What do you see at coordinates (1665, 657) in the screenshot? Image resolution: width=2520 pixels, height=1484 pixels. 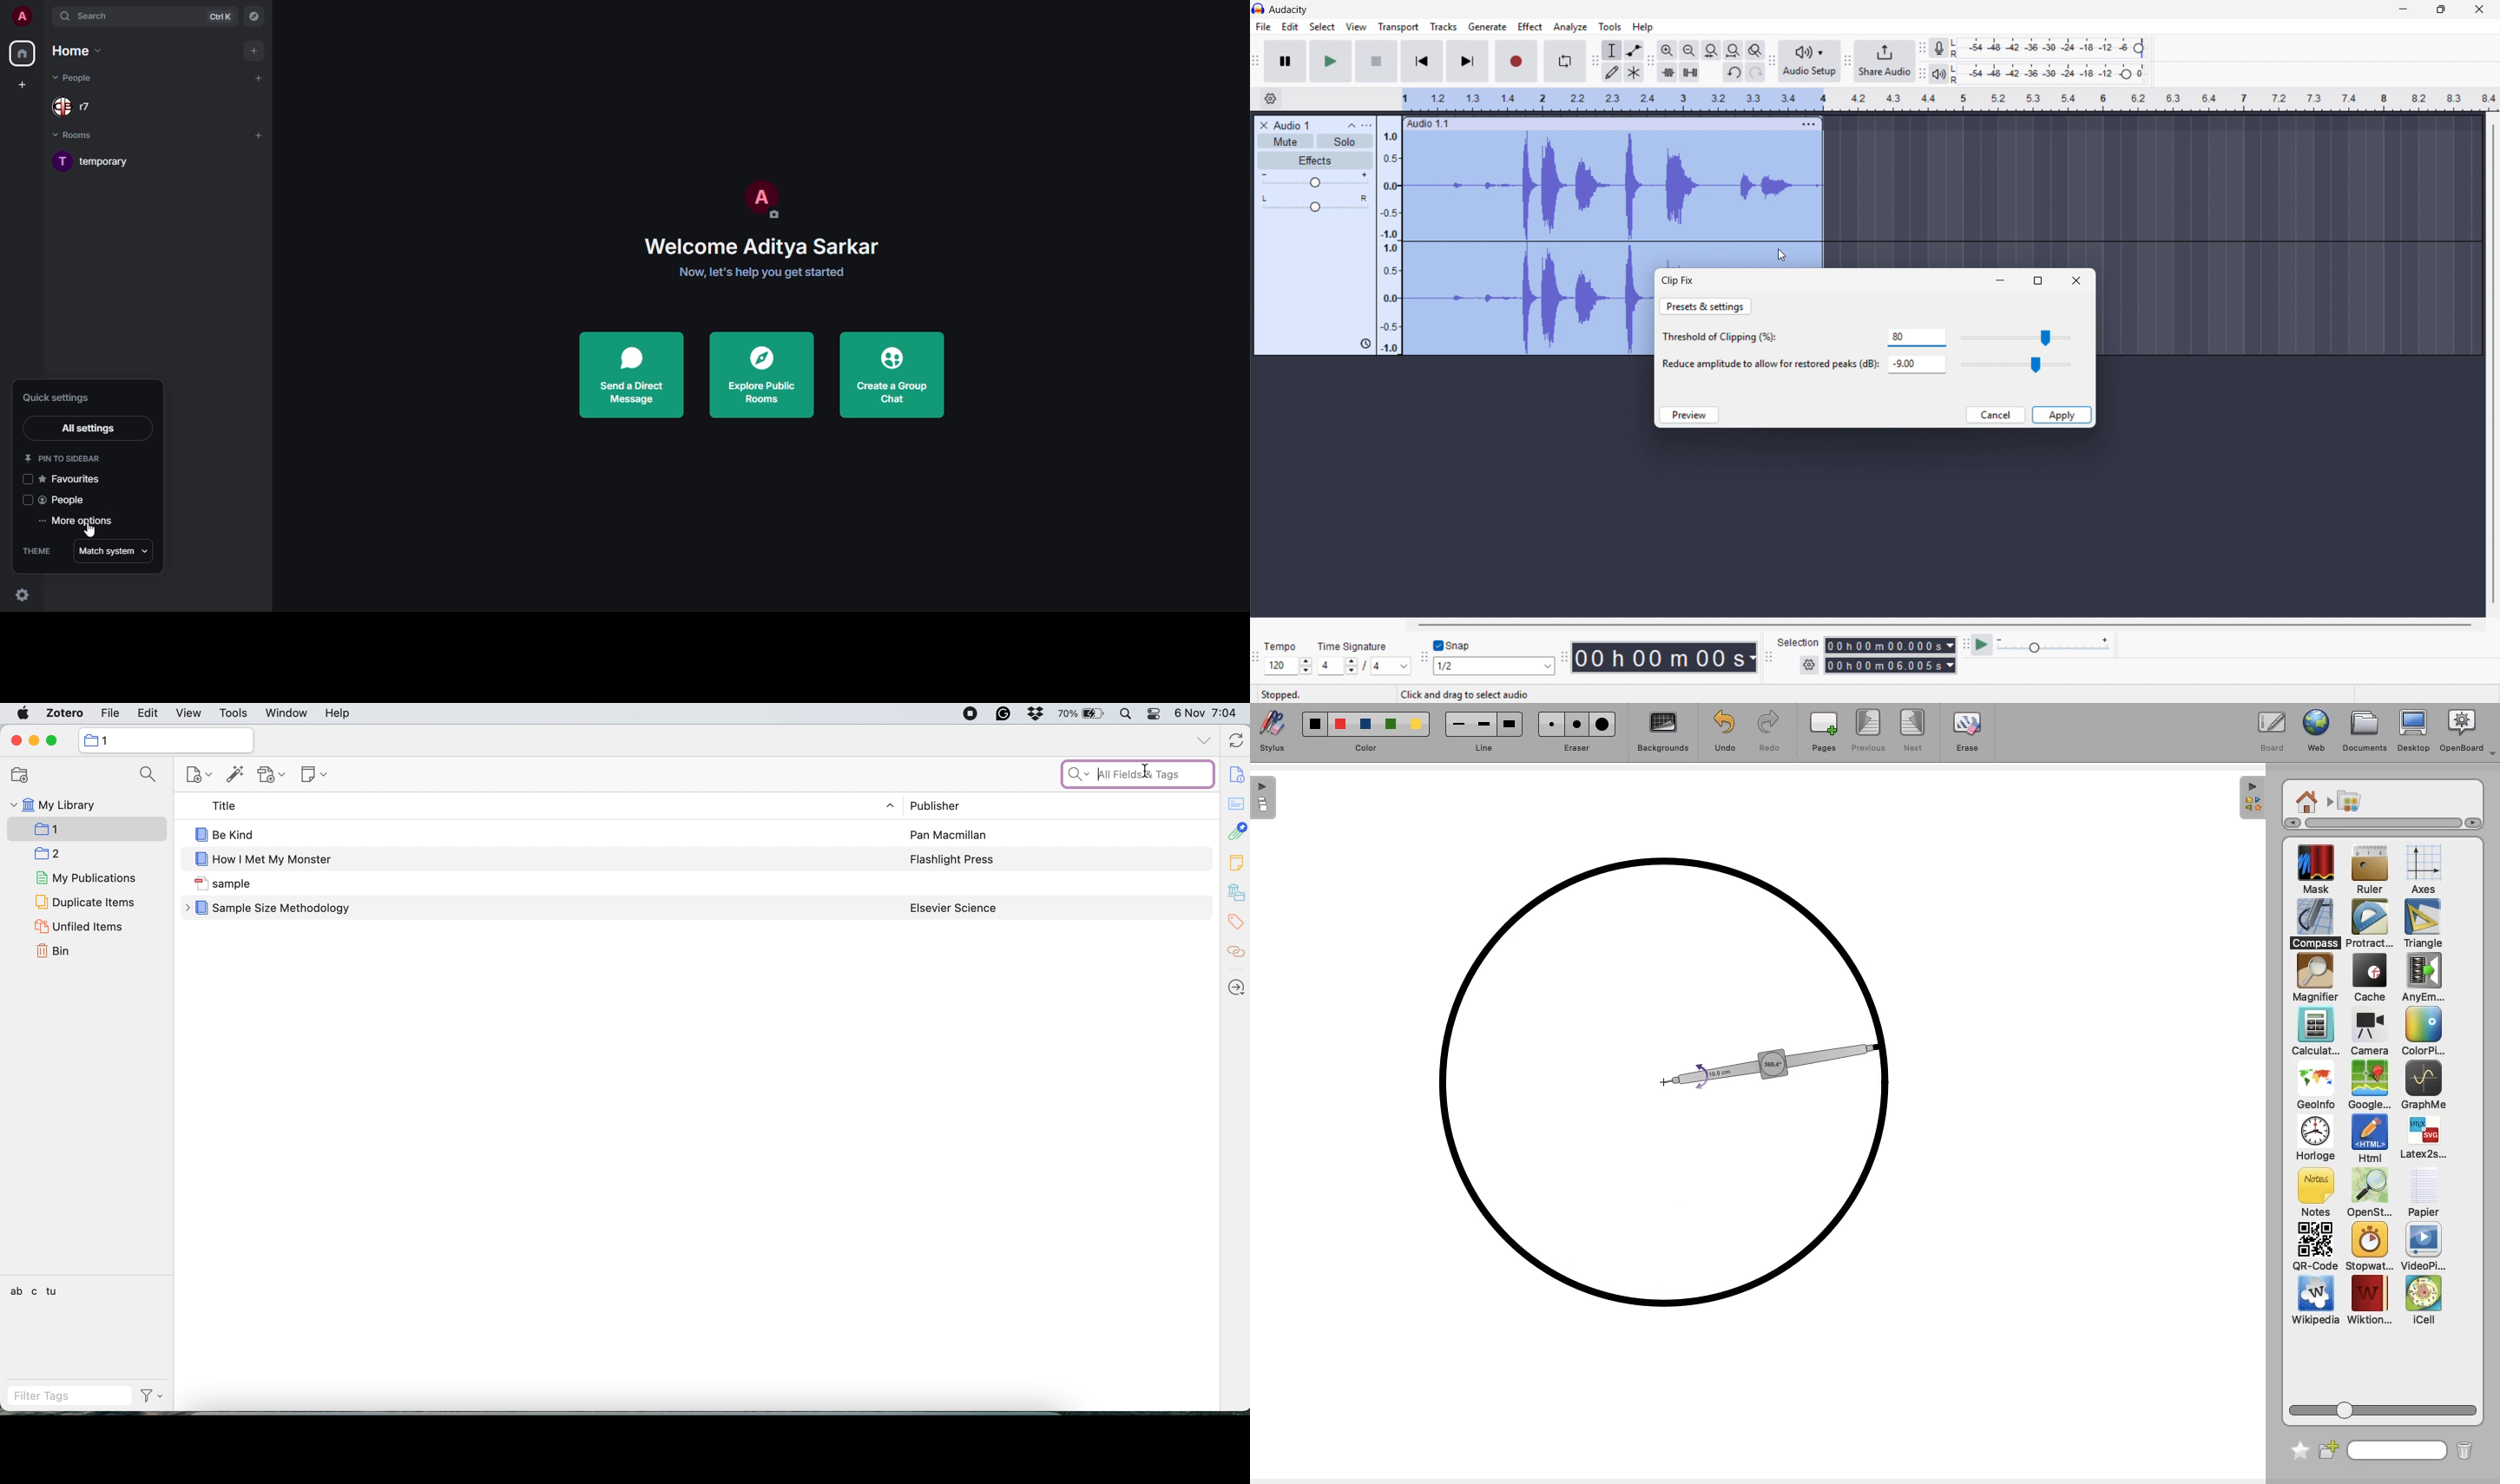 I see `Timestamp` at bounding box center [1665, 657].